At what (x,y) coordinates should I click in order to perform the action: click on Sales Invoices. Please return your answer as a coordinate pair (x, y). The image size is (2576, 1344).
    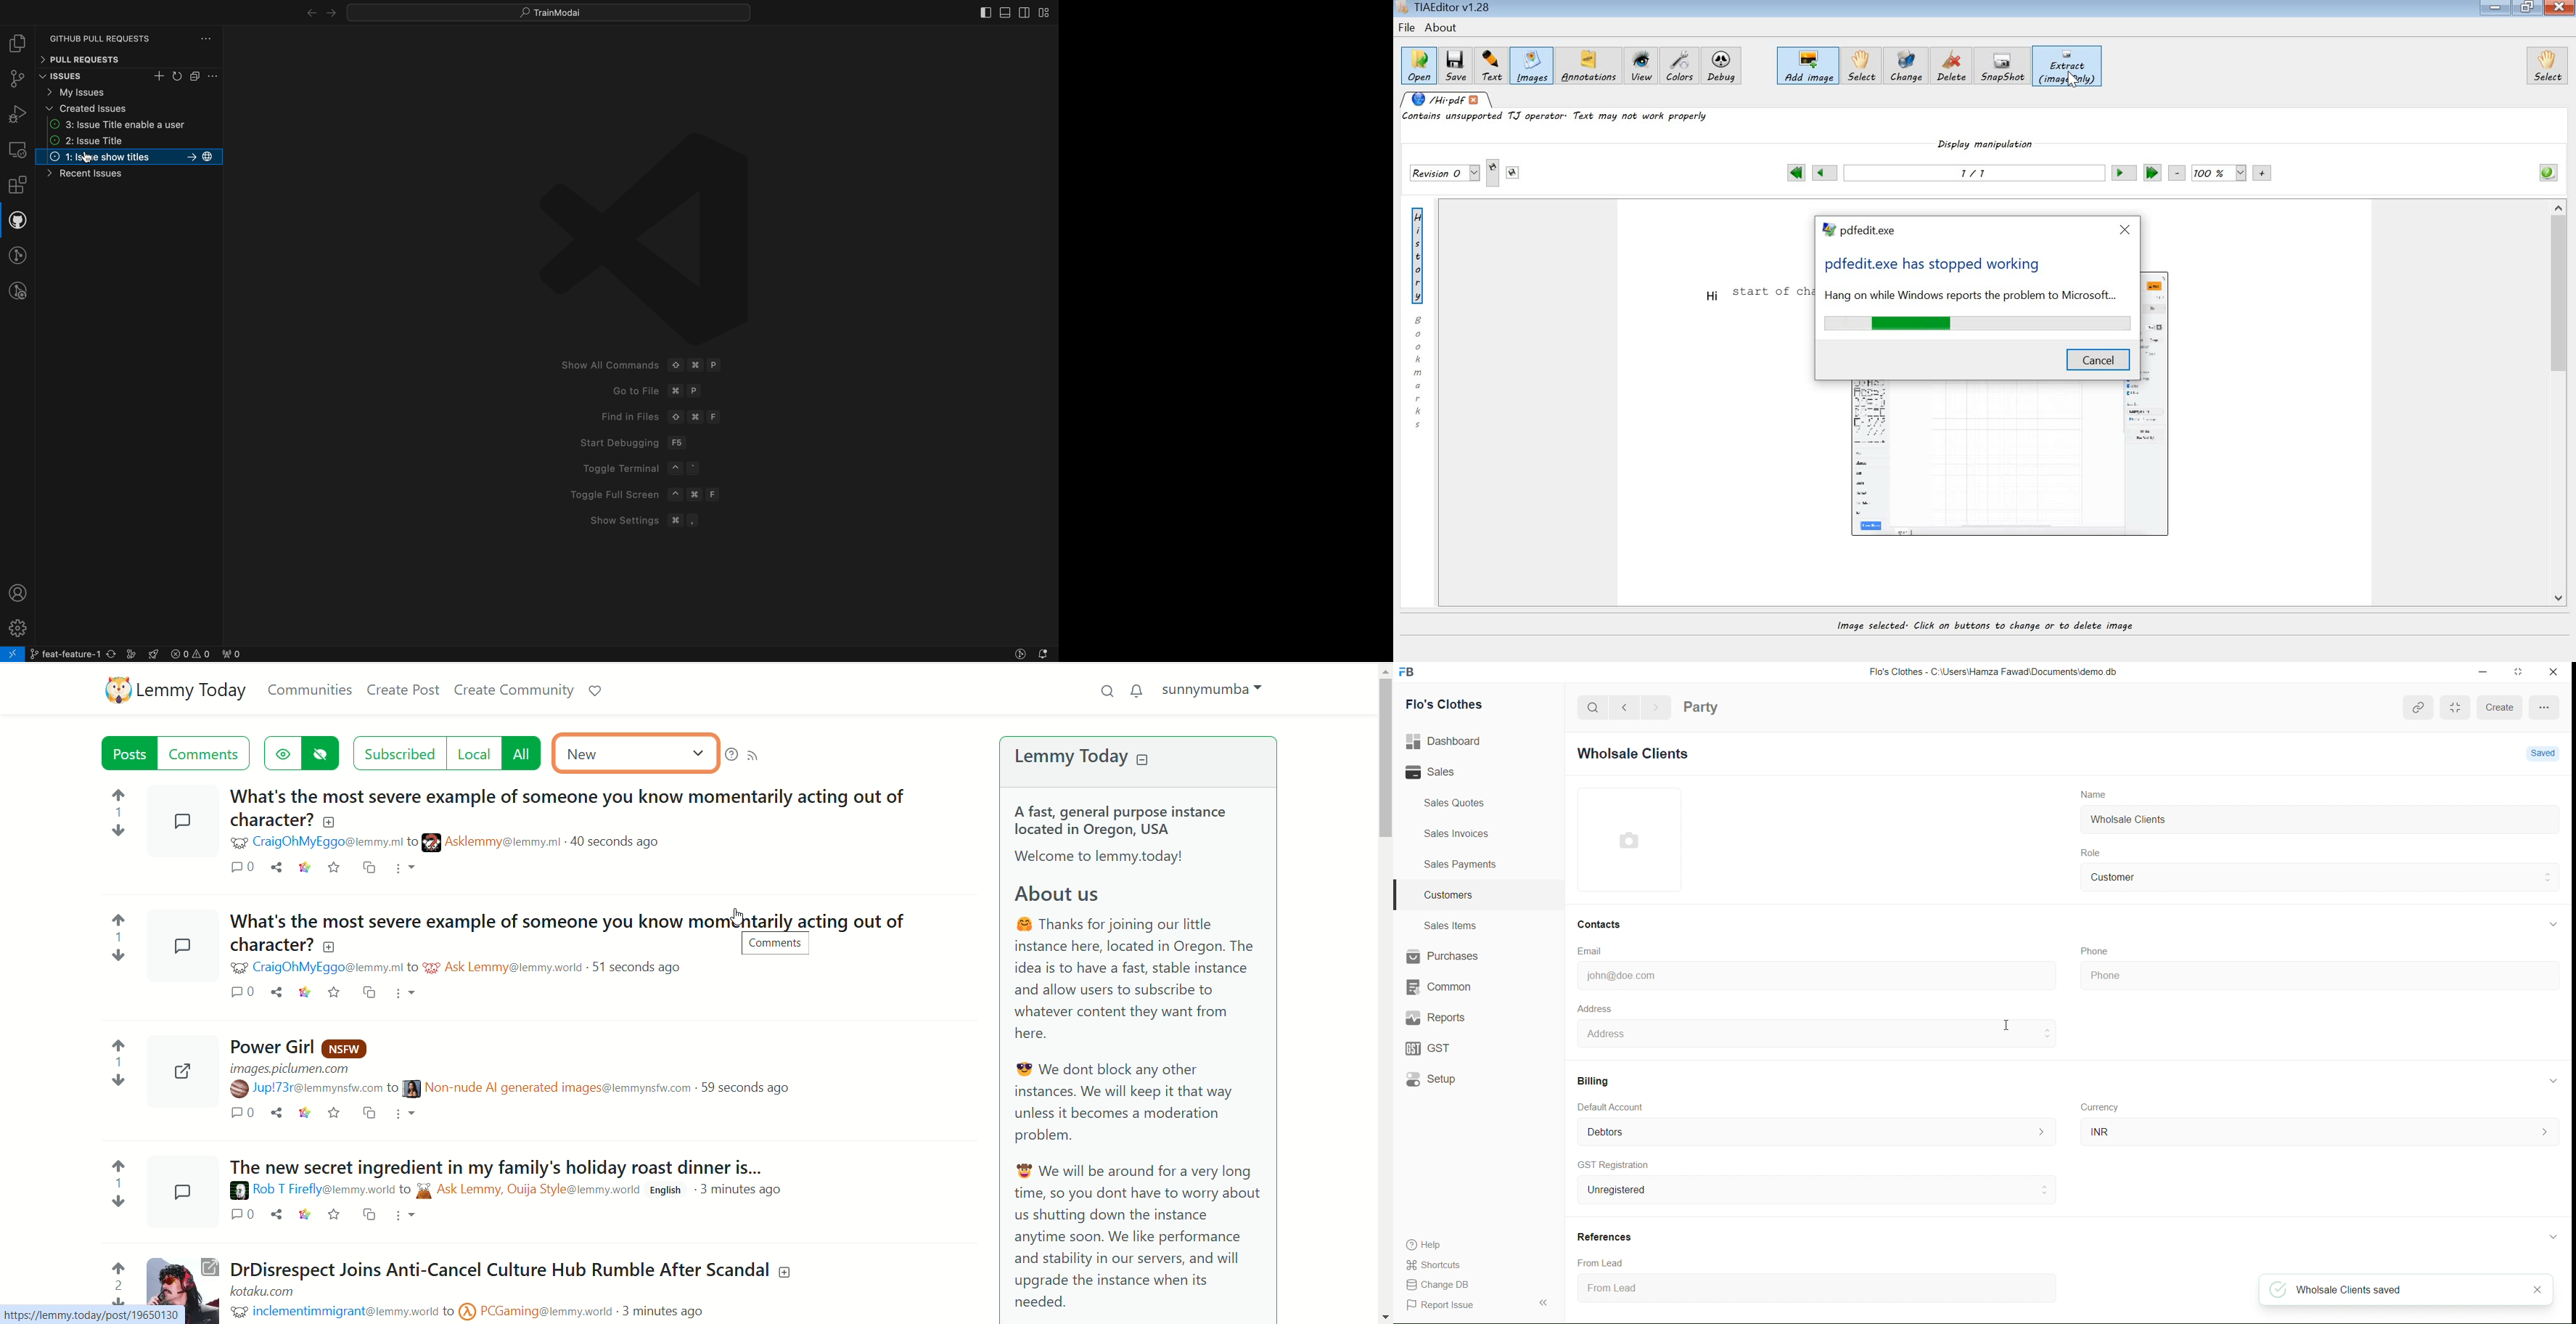
    Looking at the image, I should click on (1461, 833).